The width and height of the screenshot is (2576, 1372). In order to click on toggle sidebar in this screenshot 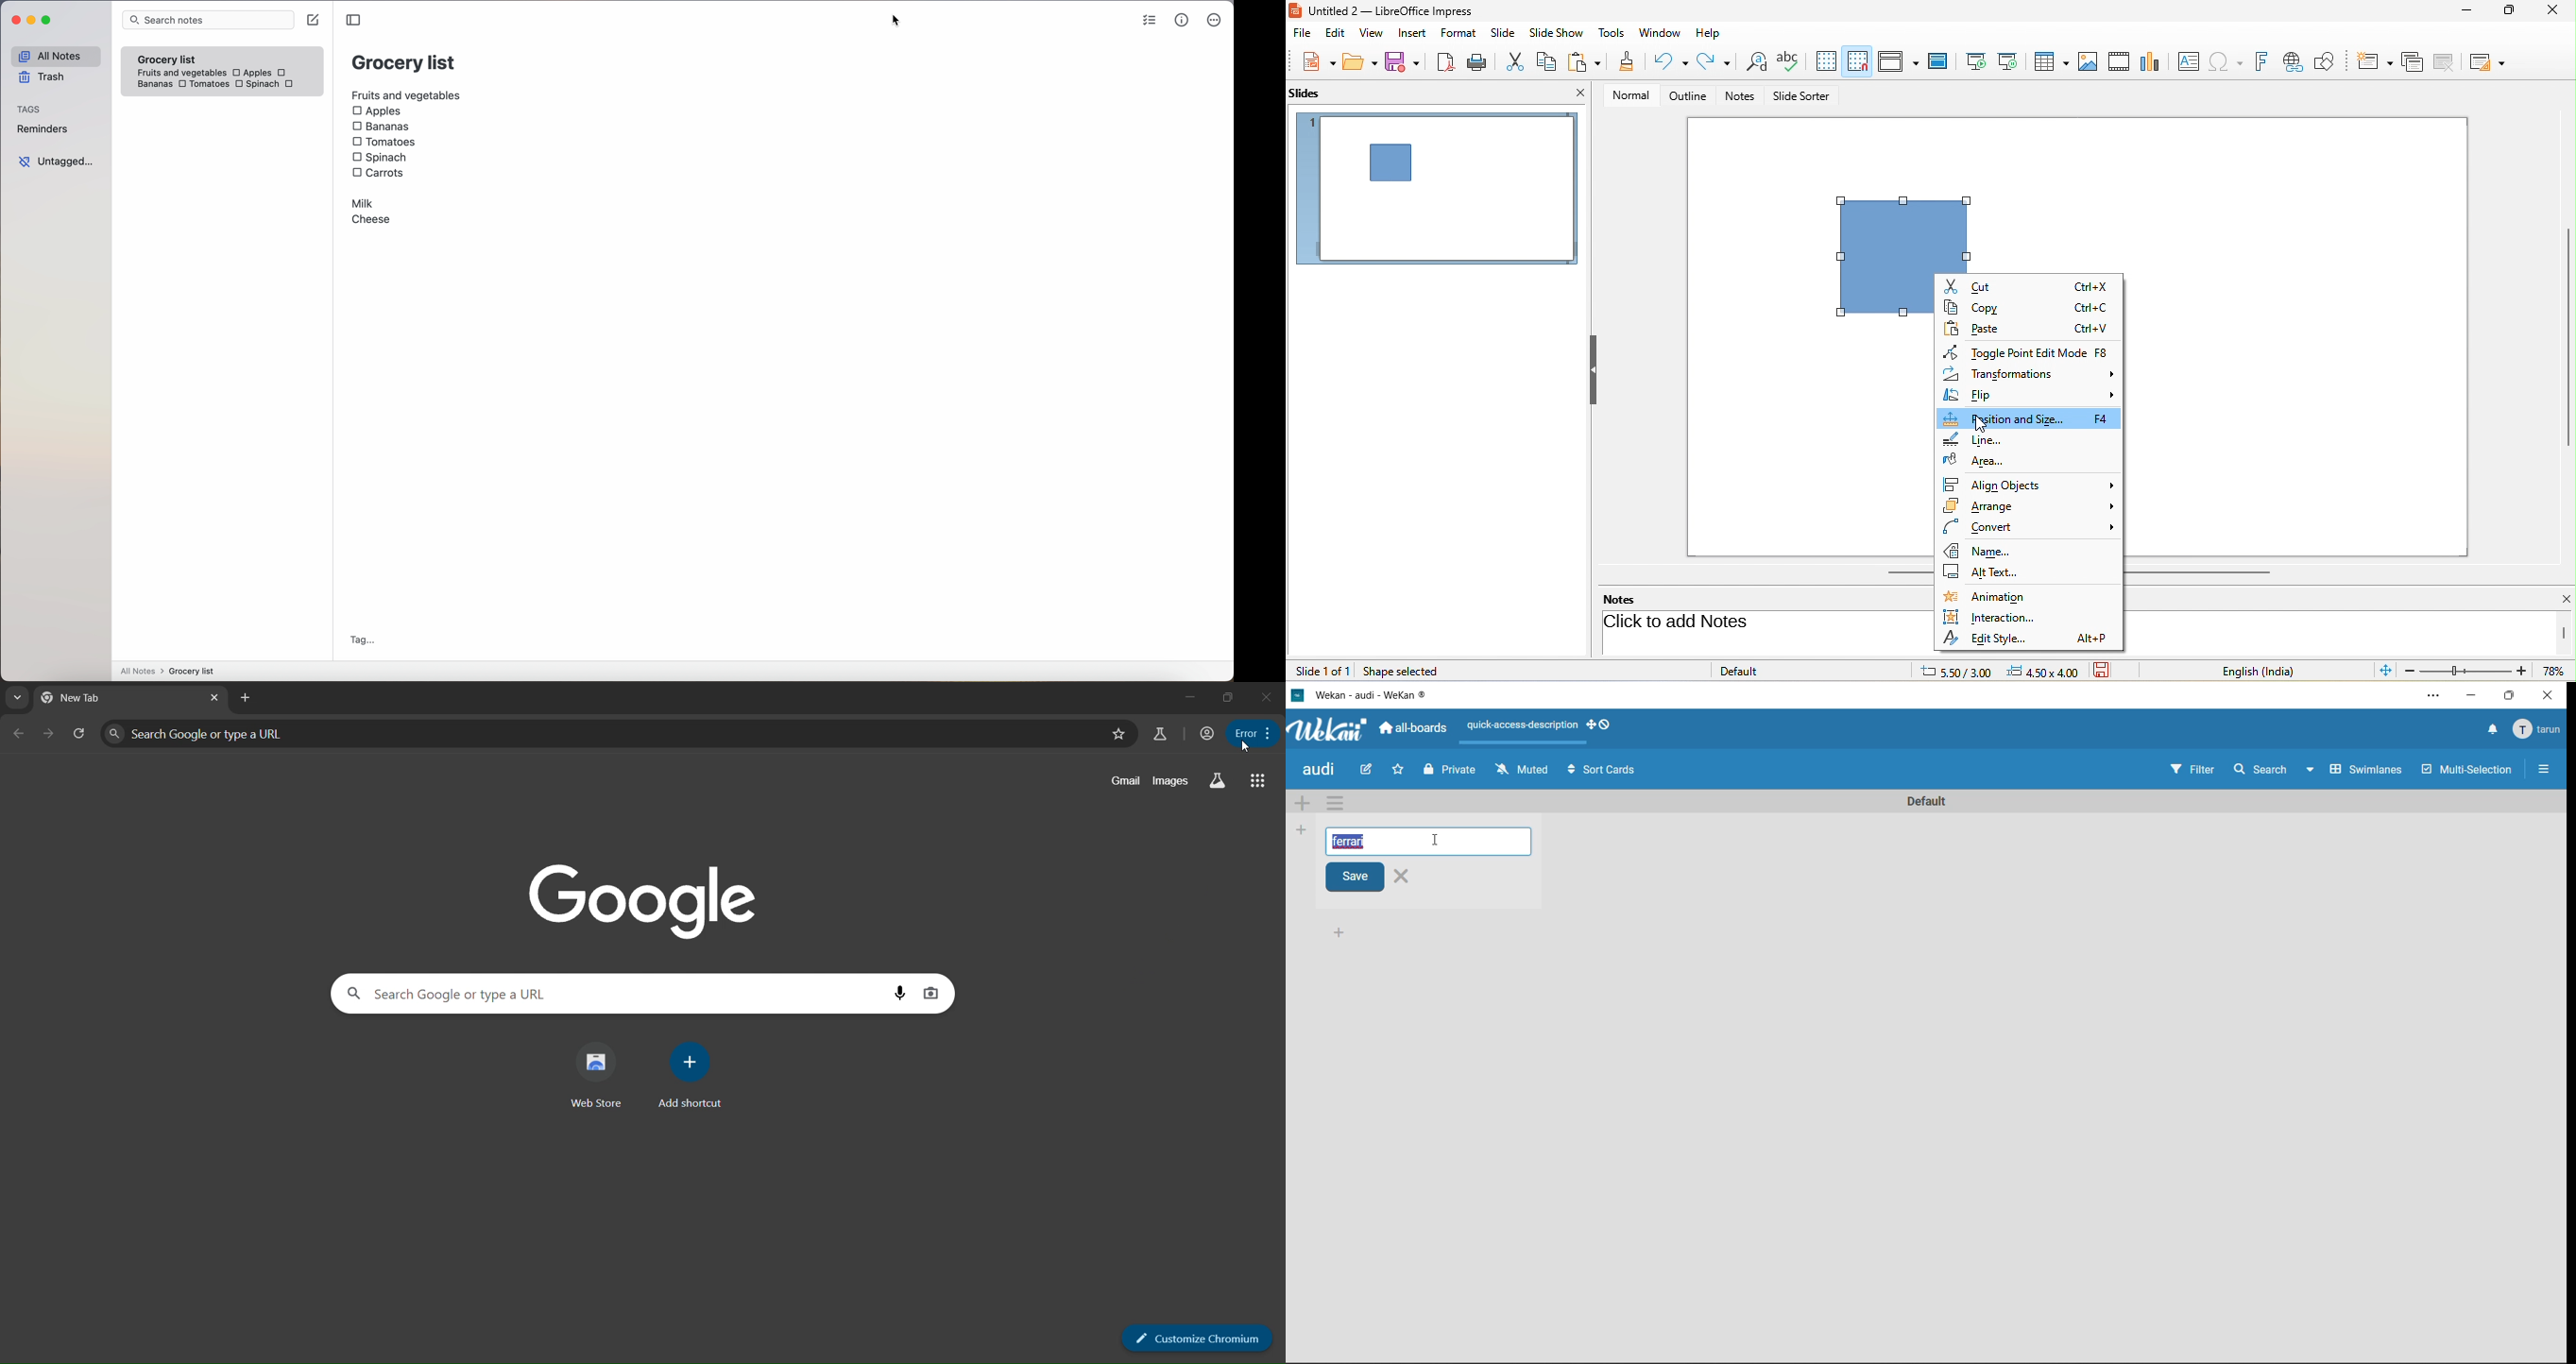, I will do `click(352, 20)`.